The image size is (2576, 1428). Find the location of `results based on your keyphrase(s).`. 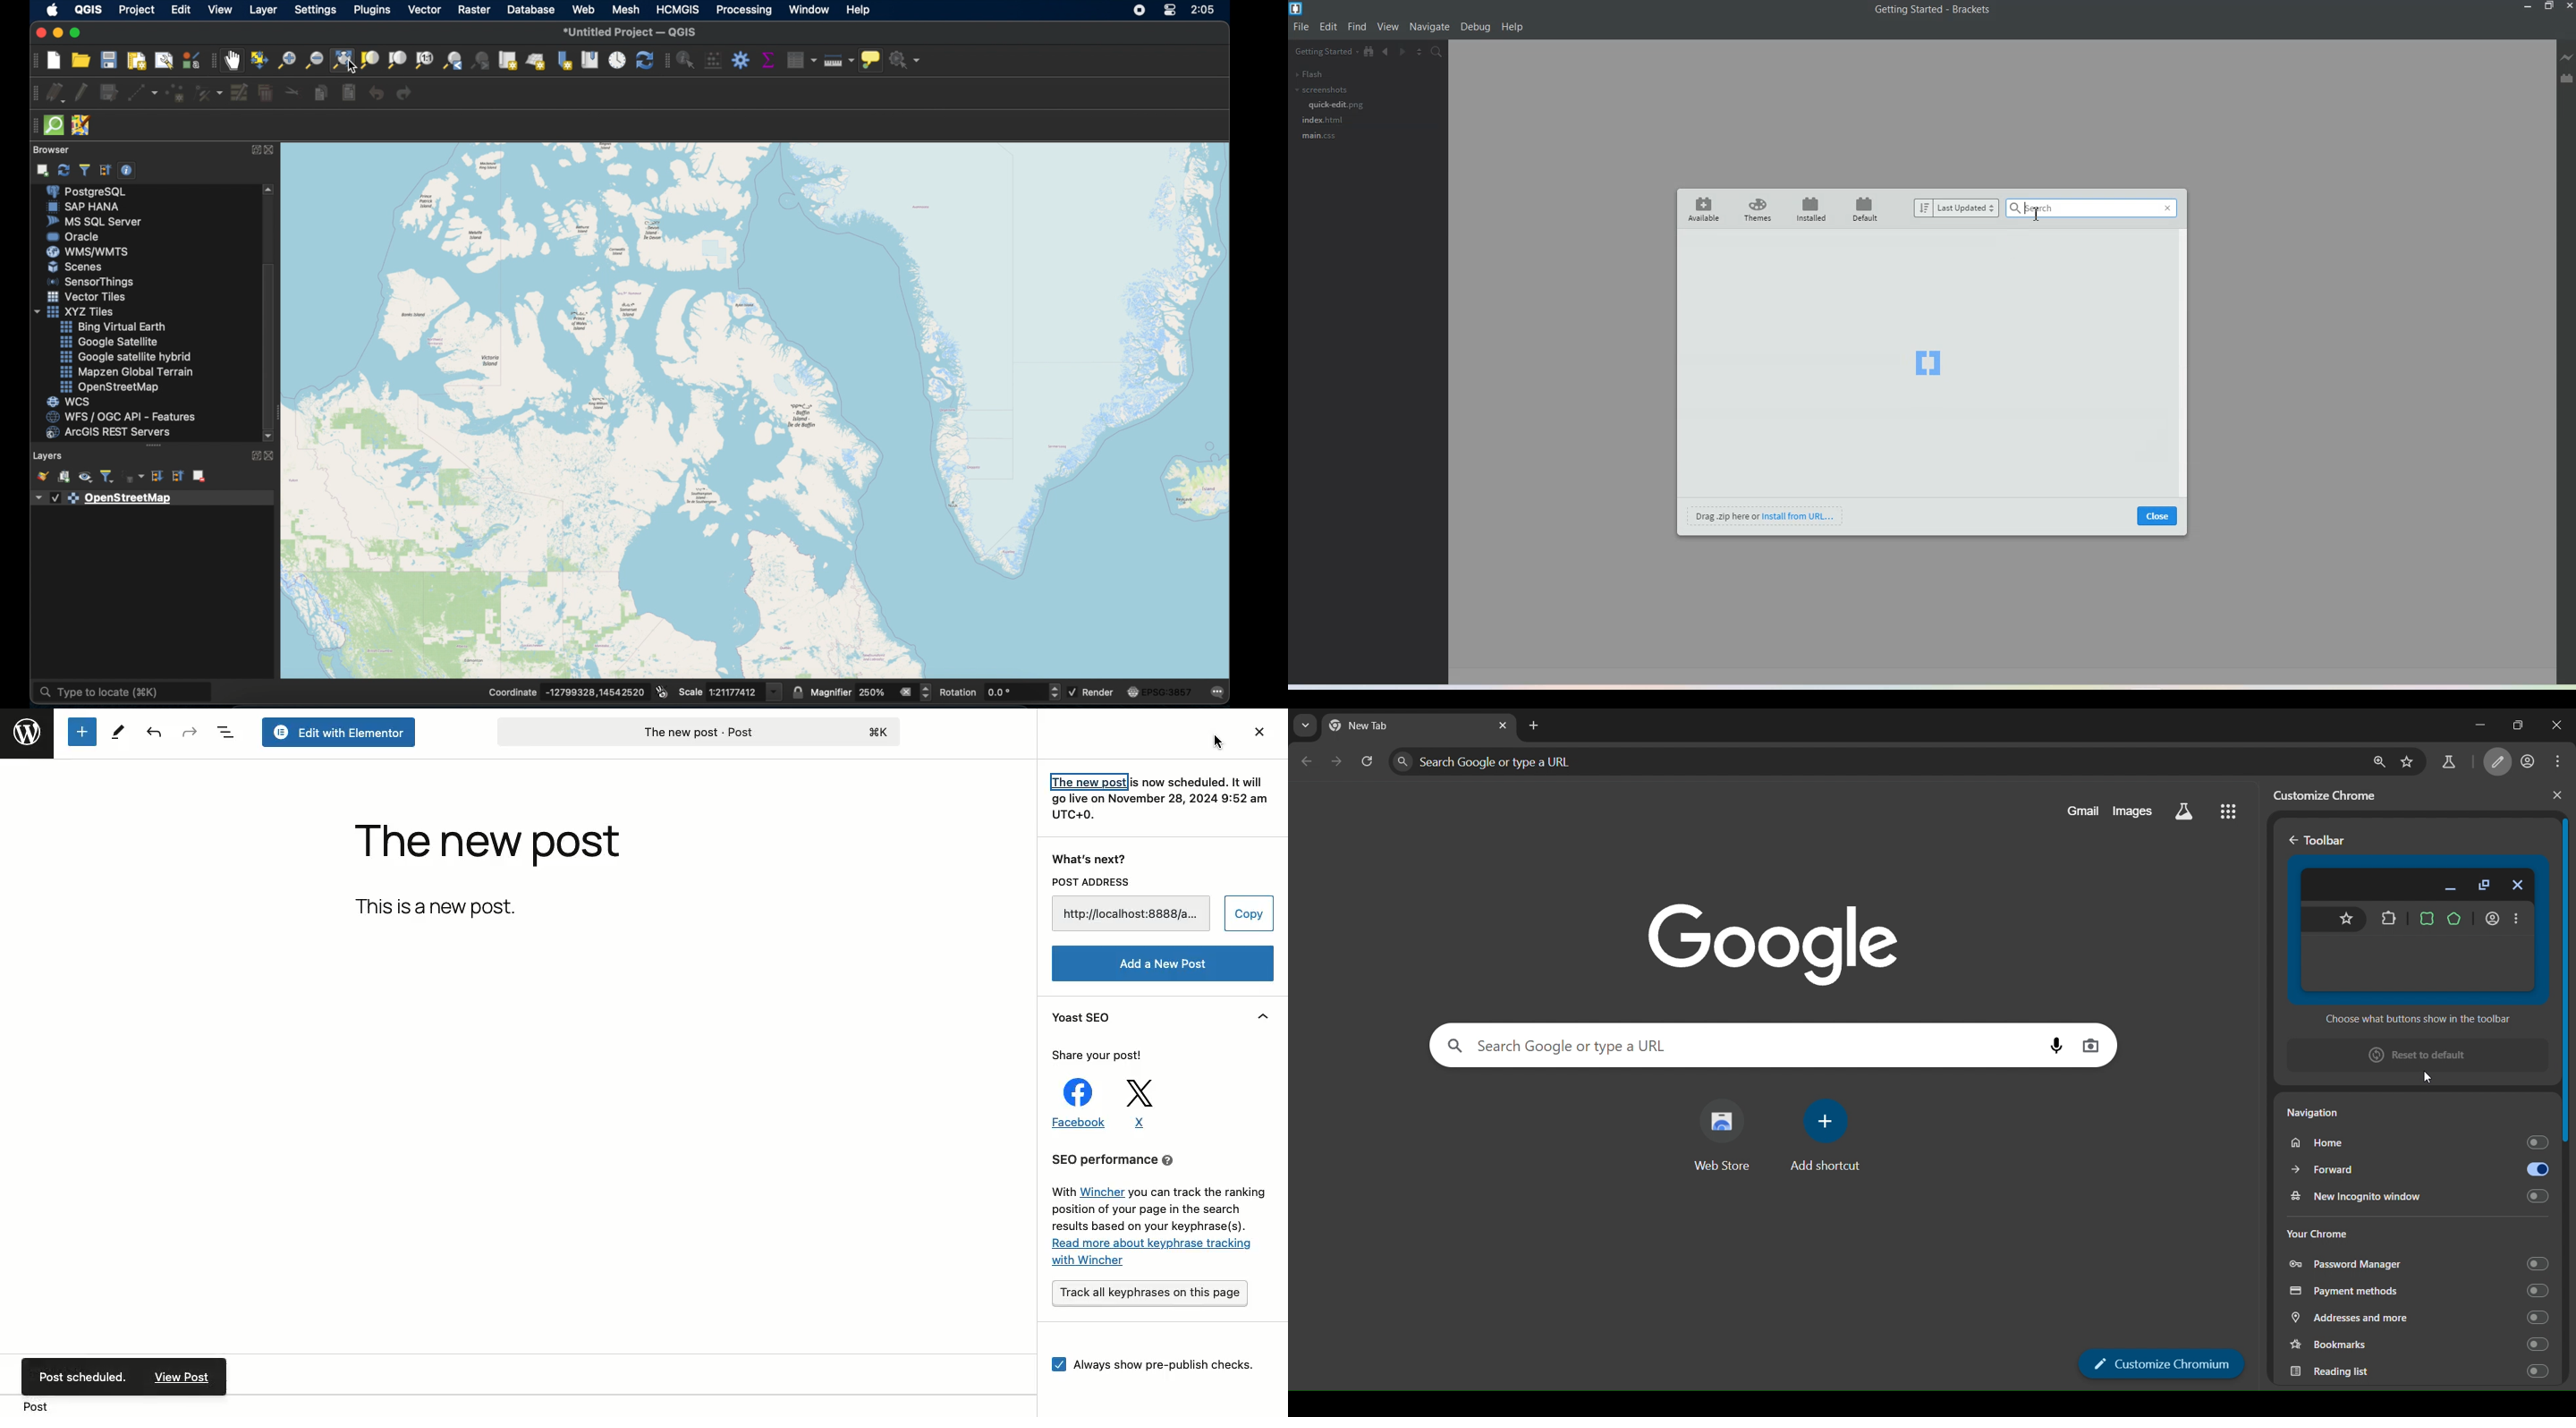

results based on your keyphrase(s). is located at coordinates (1149, 1226).